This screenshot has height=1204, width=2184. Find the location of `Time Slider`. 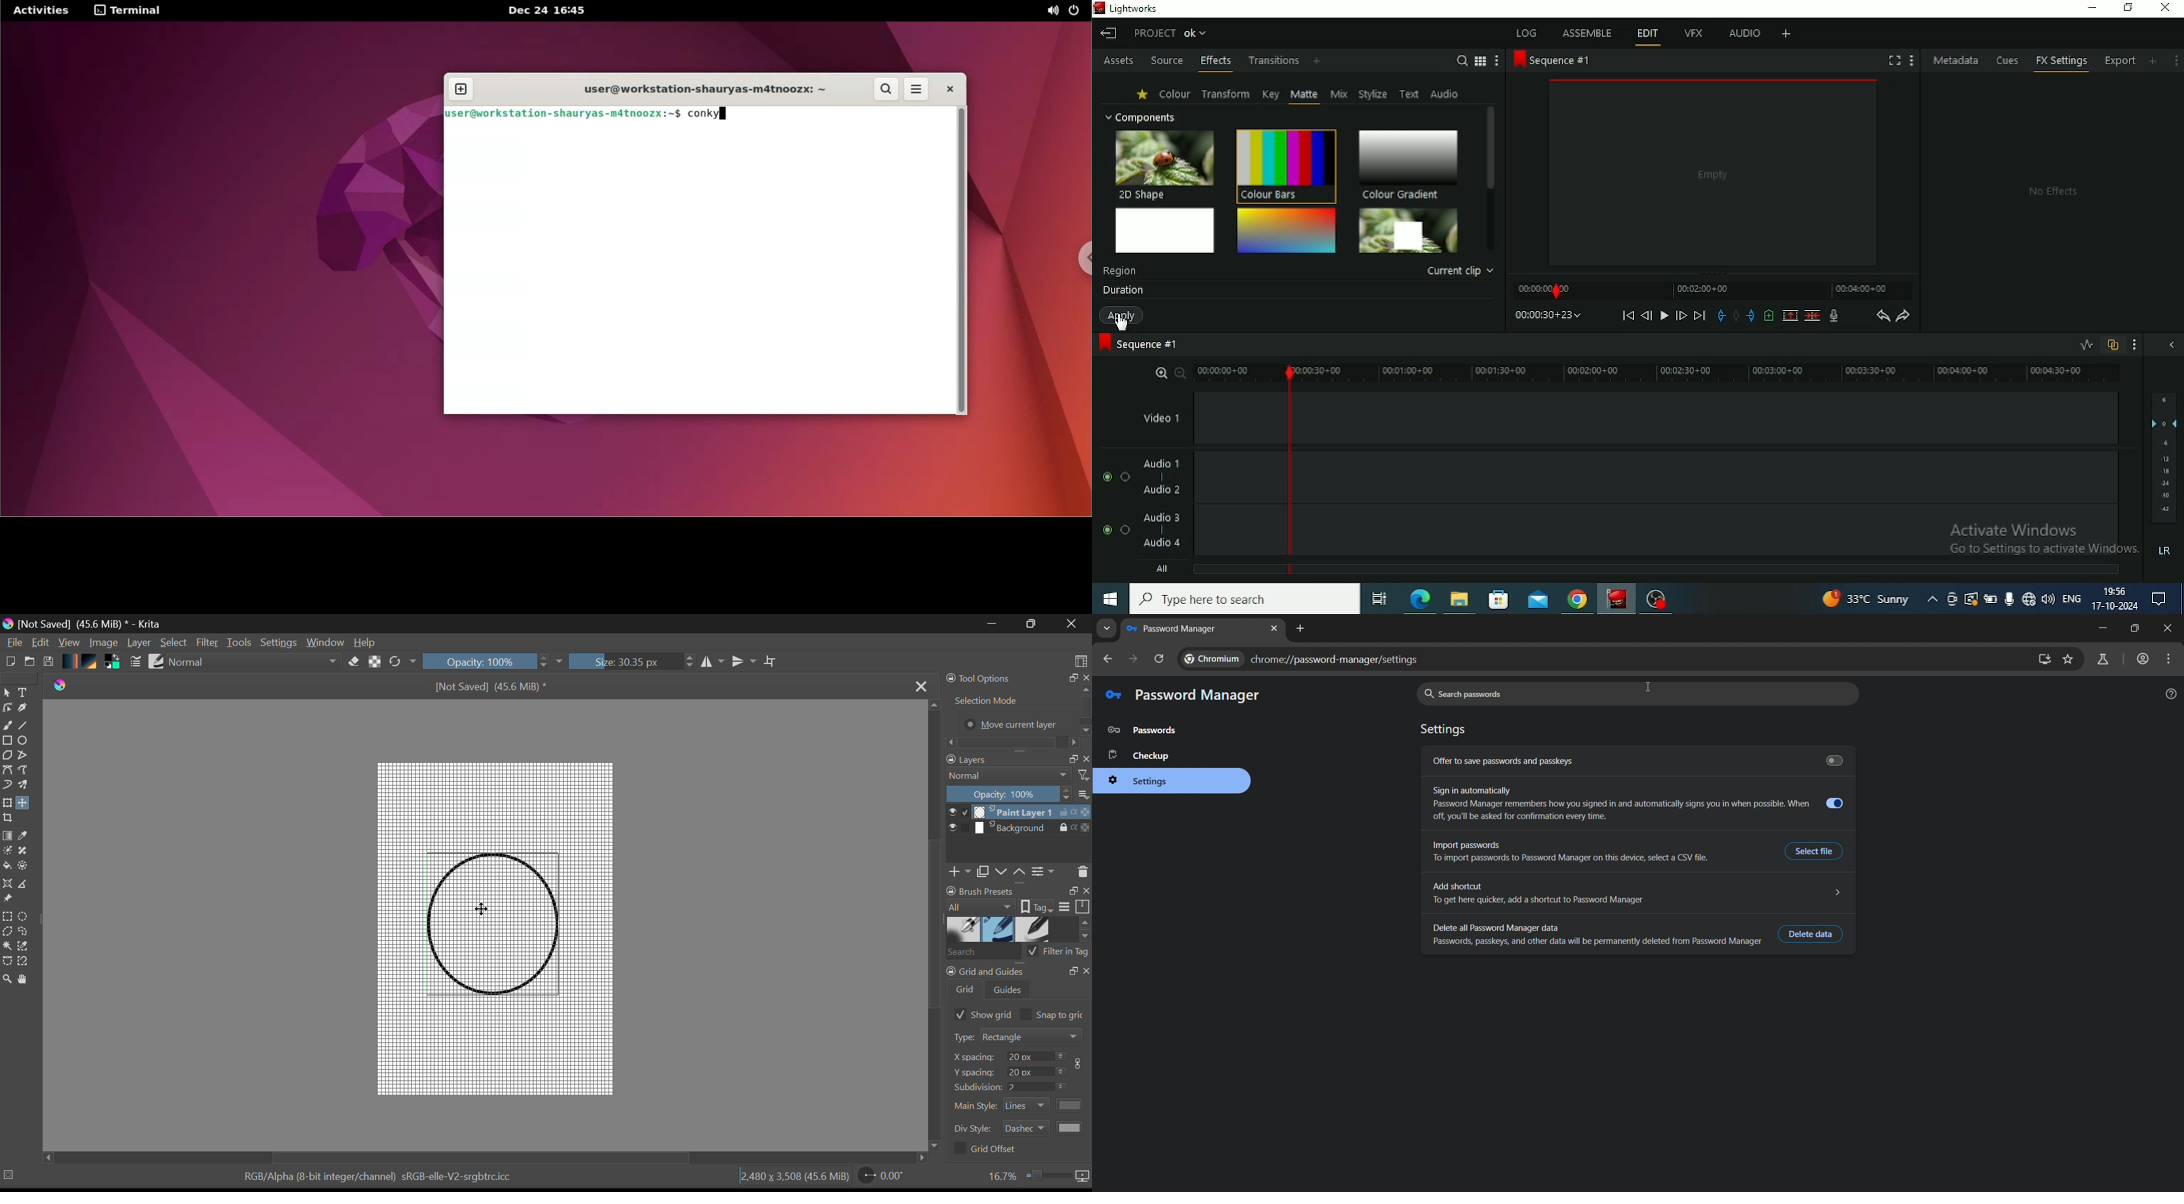

Time Slider is located at coordinates (1712, 290).